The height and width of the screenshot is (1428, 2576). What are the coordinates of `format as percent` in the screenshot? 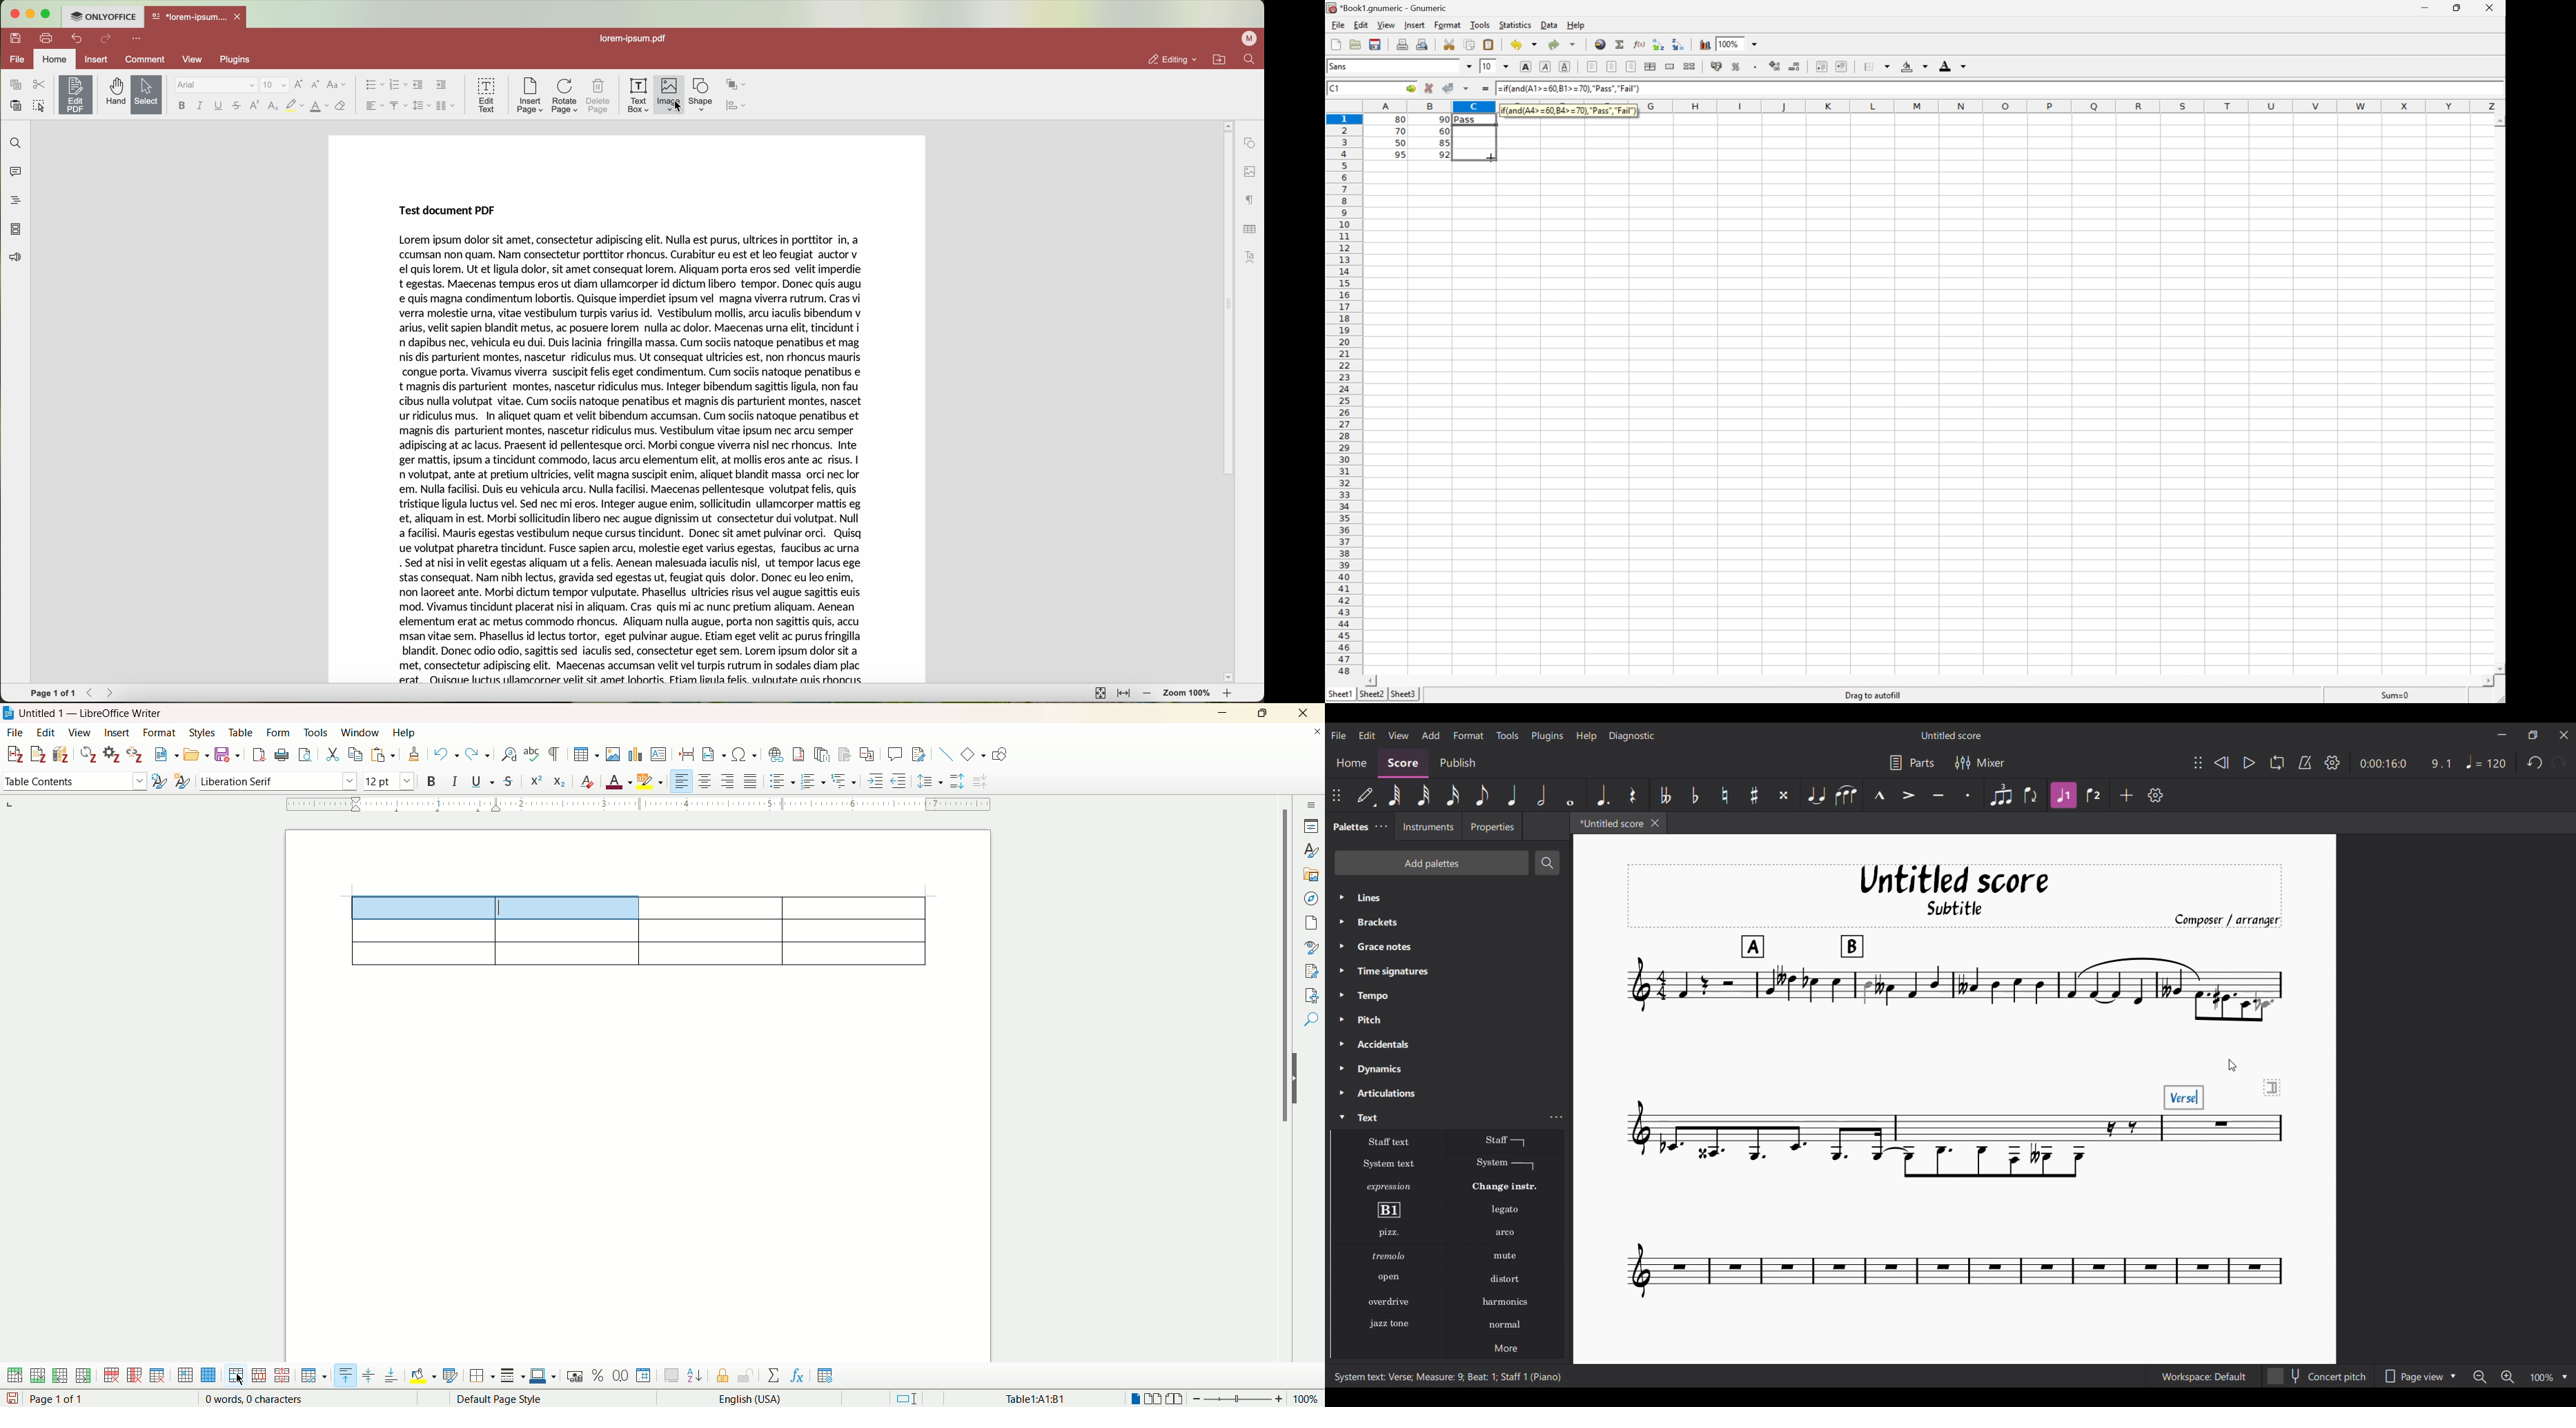 It's located at (598, 1377).